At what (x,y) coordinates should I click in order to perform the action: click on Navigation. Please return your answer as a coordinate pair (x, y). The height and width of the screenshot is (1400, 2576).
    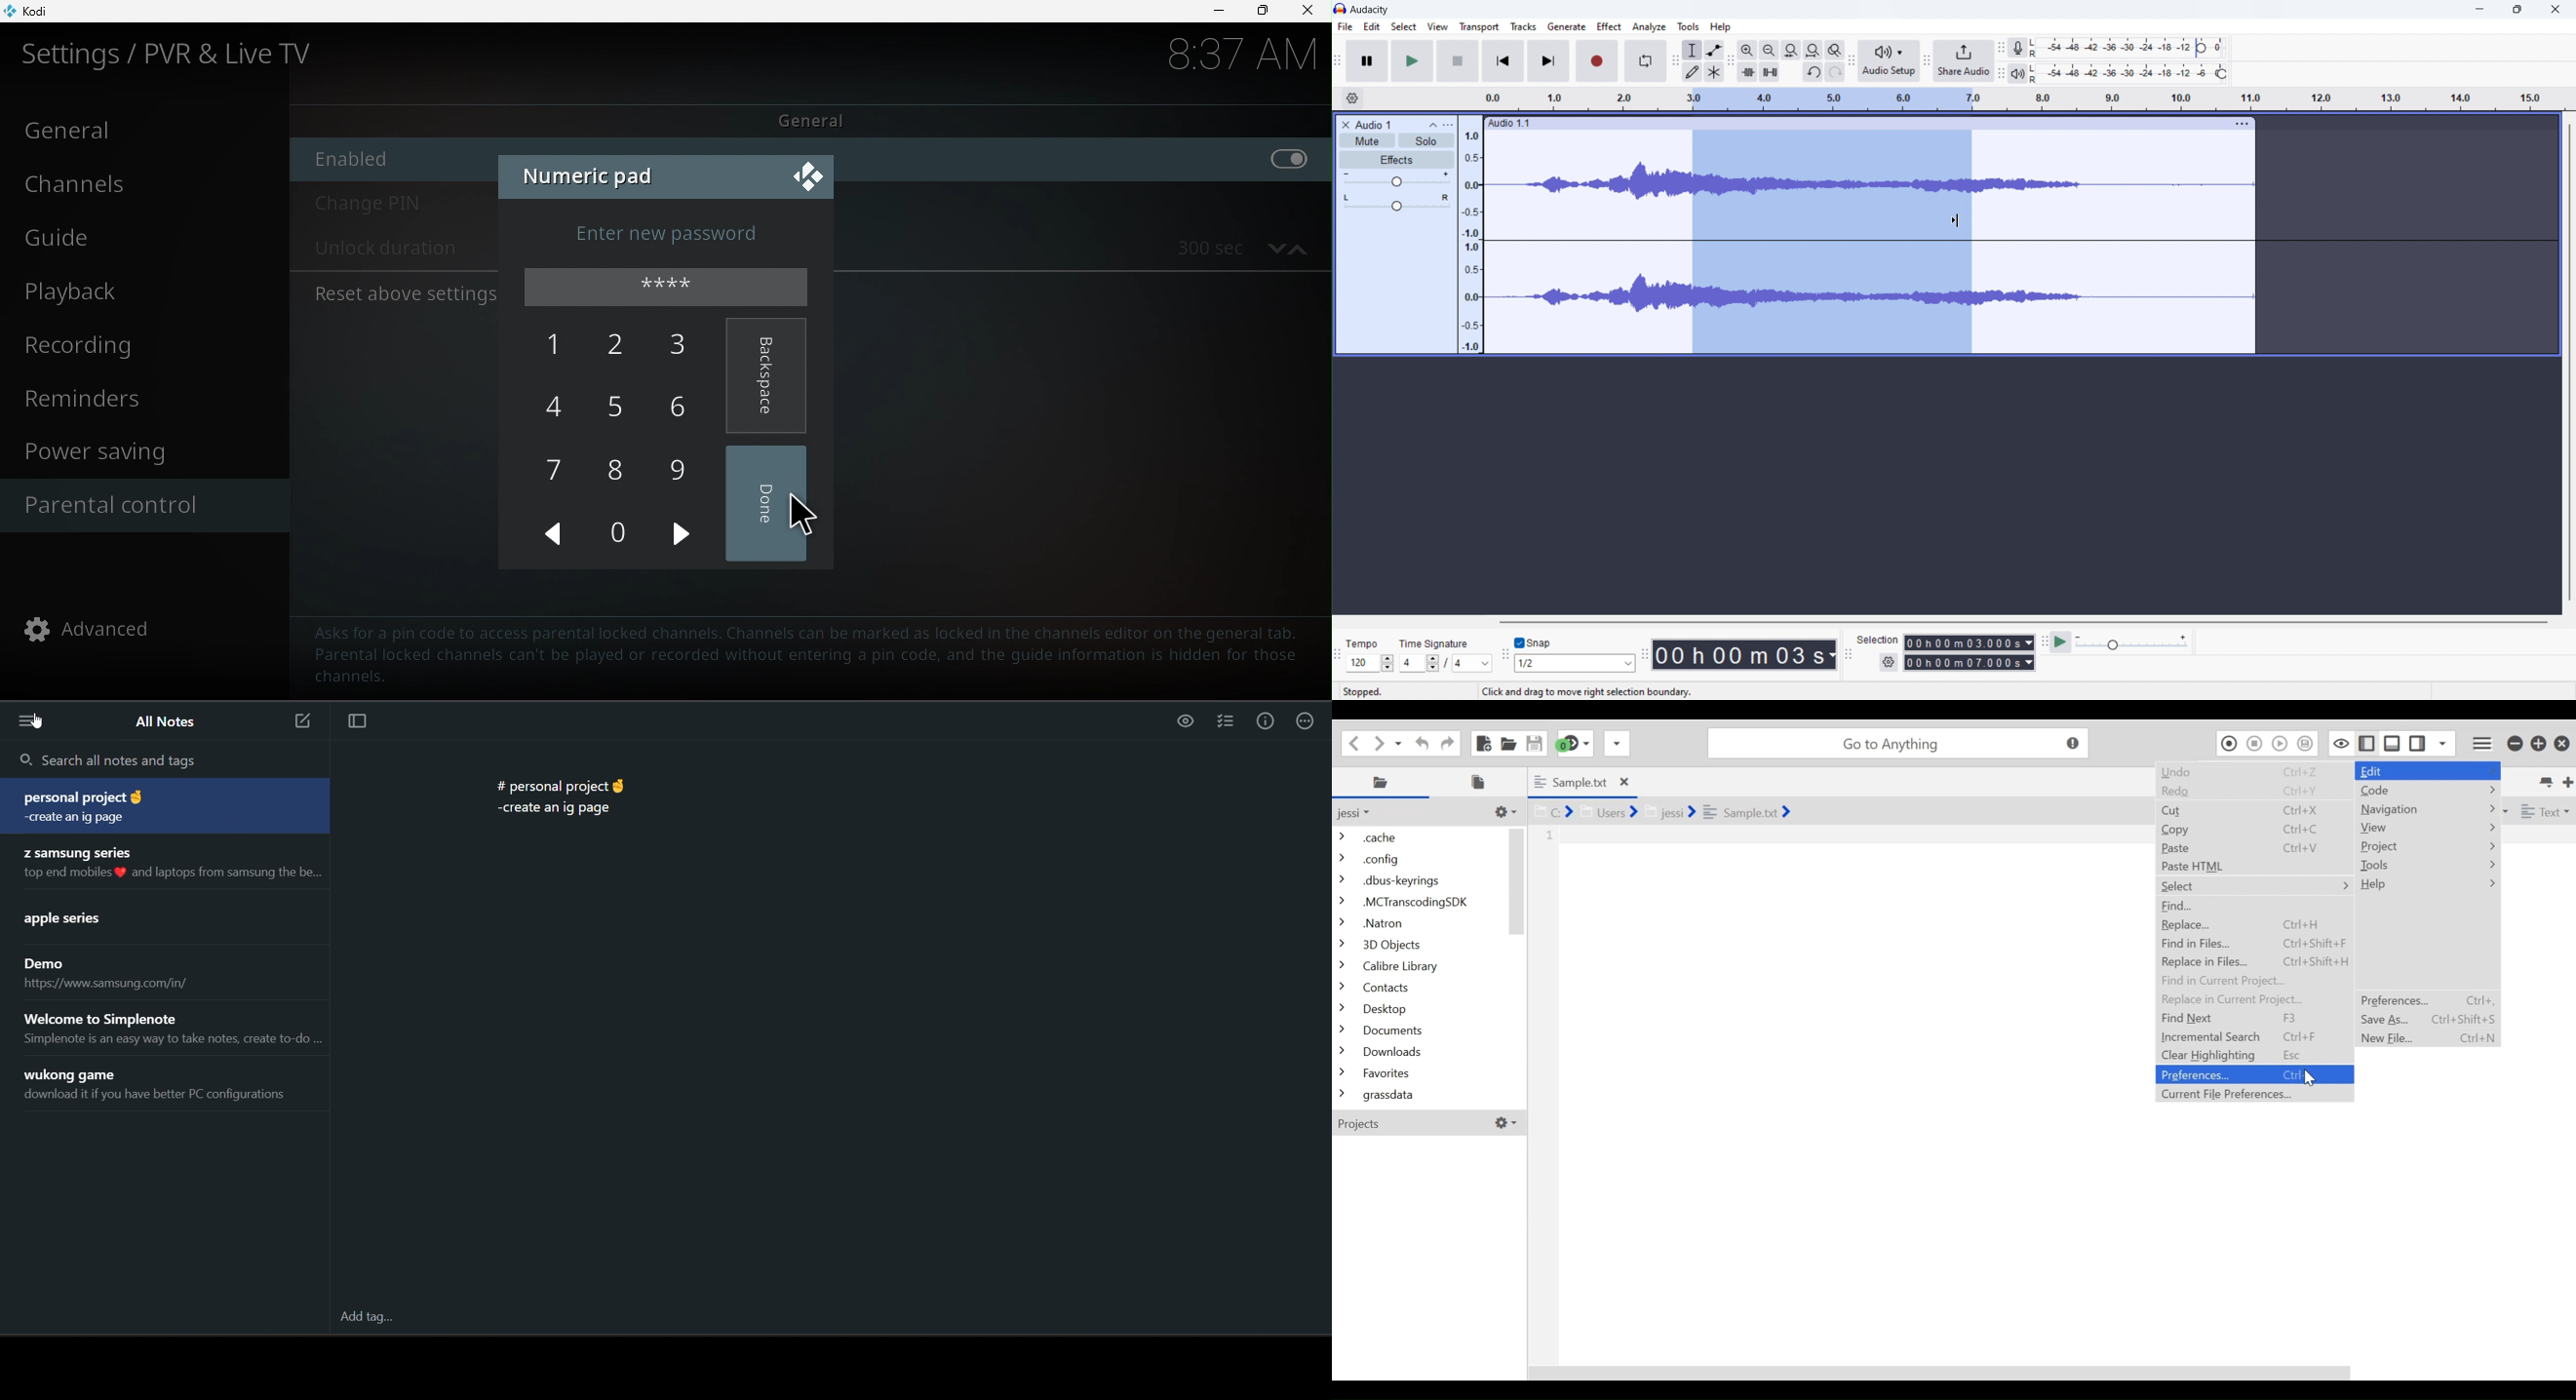
    Looking at the image, I should click on (2427, 810).